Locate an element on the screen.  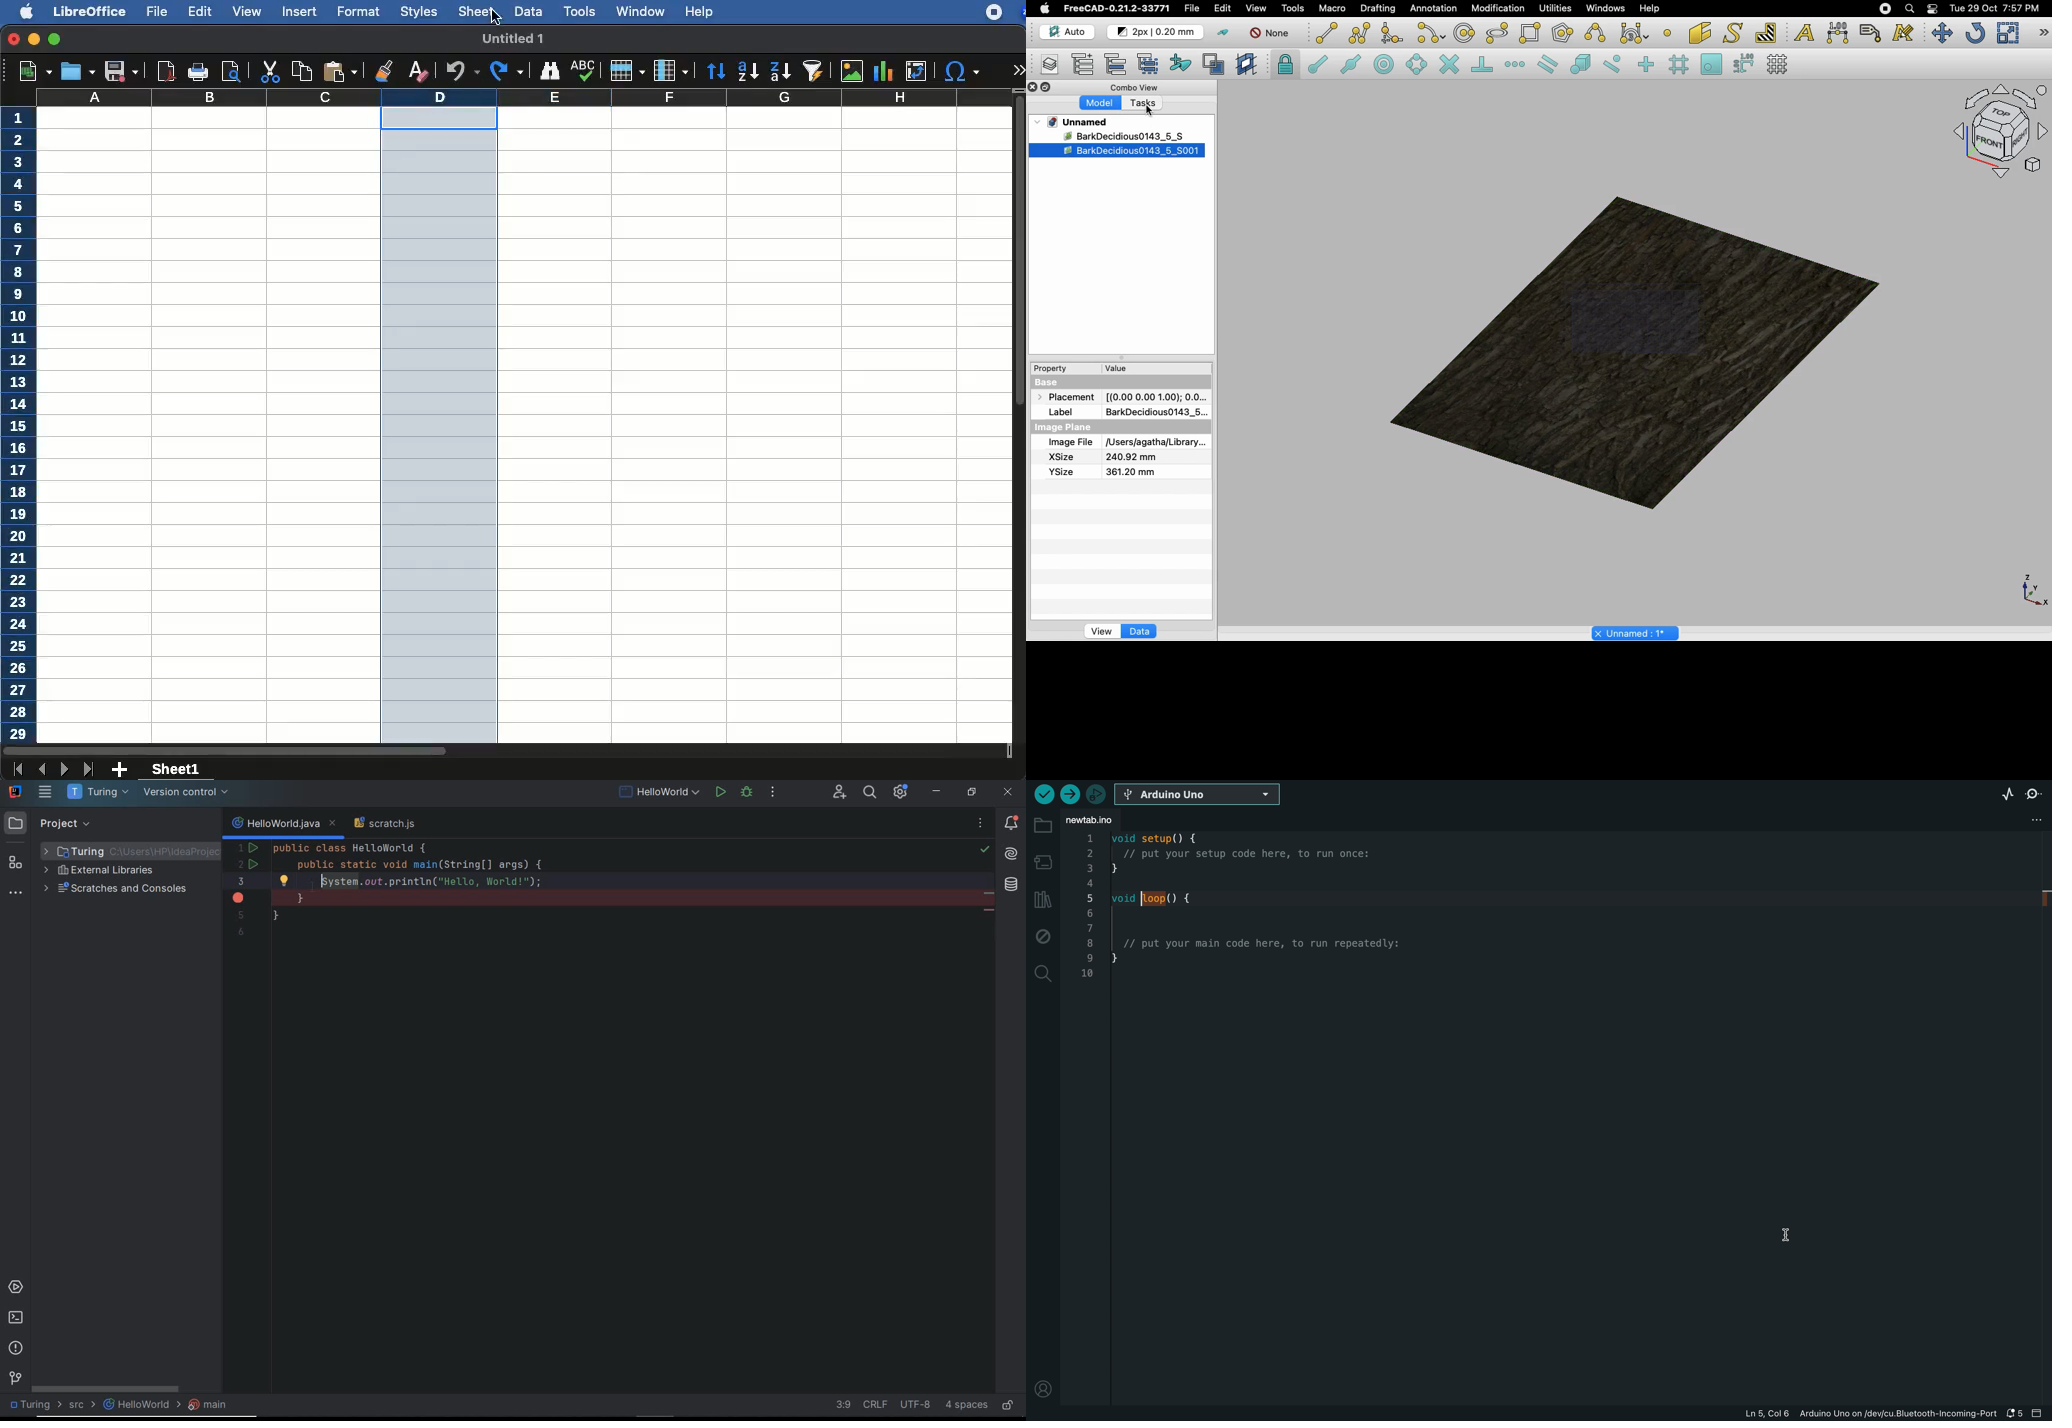
new is located at coordinates (30, 72).